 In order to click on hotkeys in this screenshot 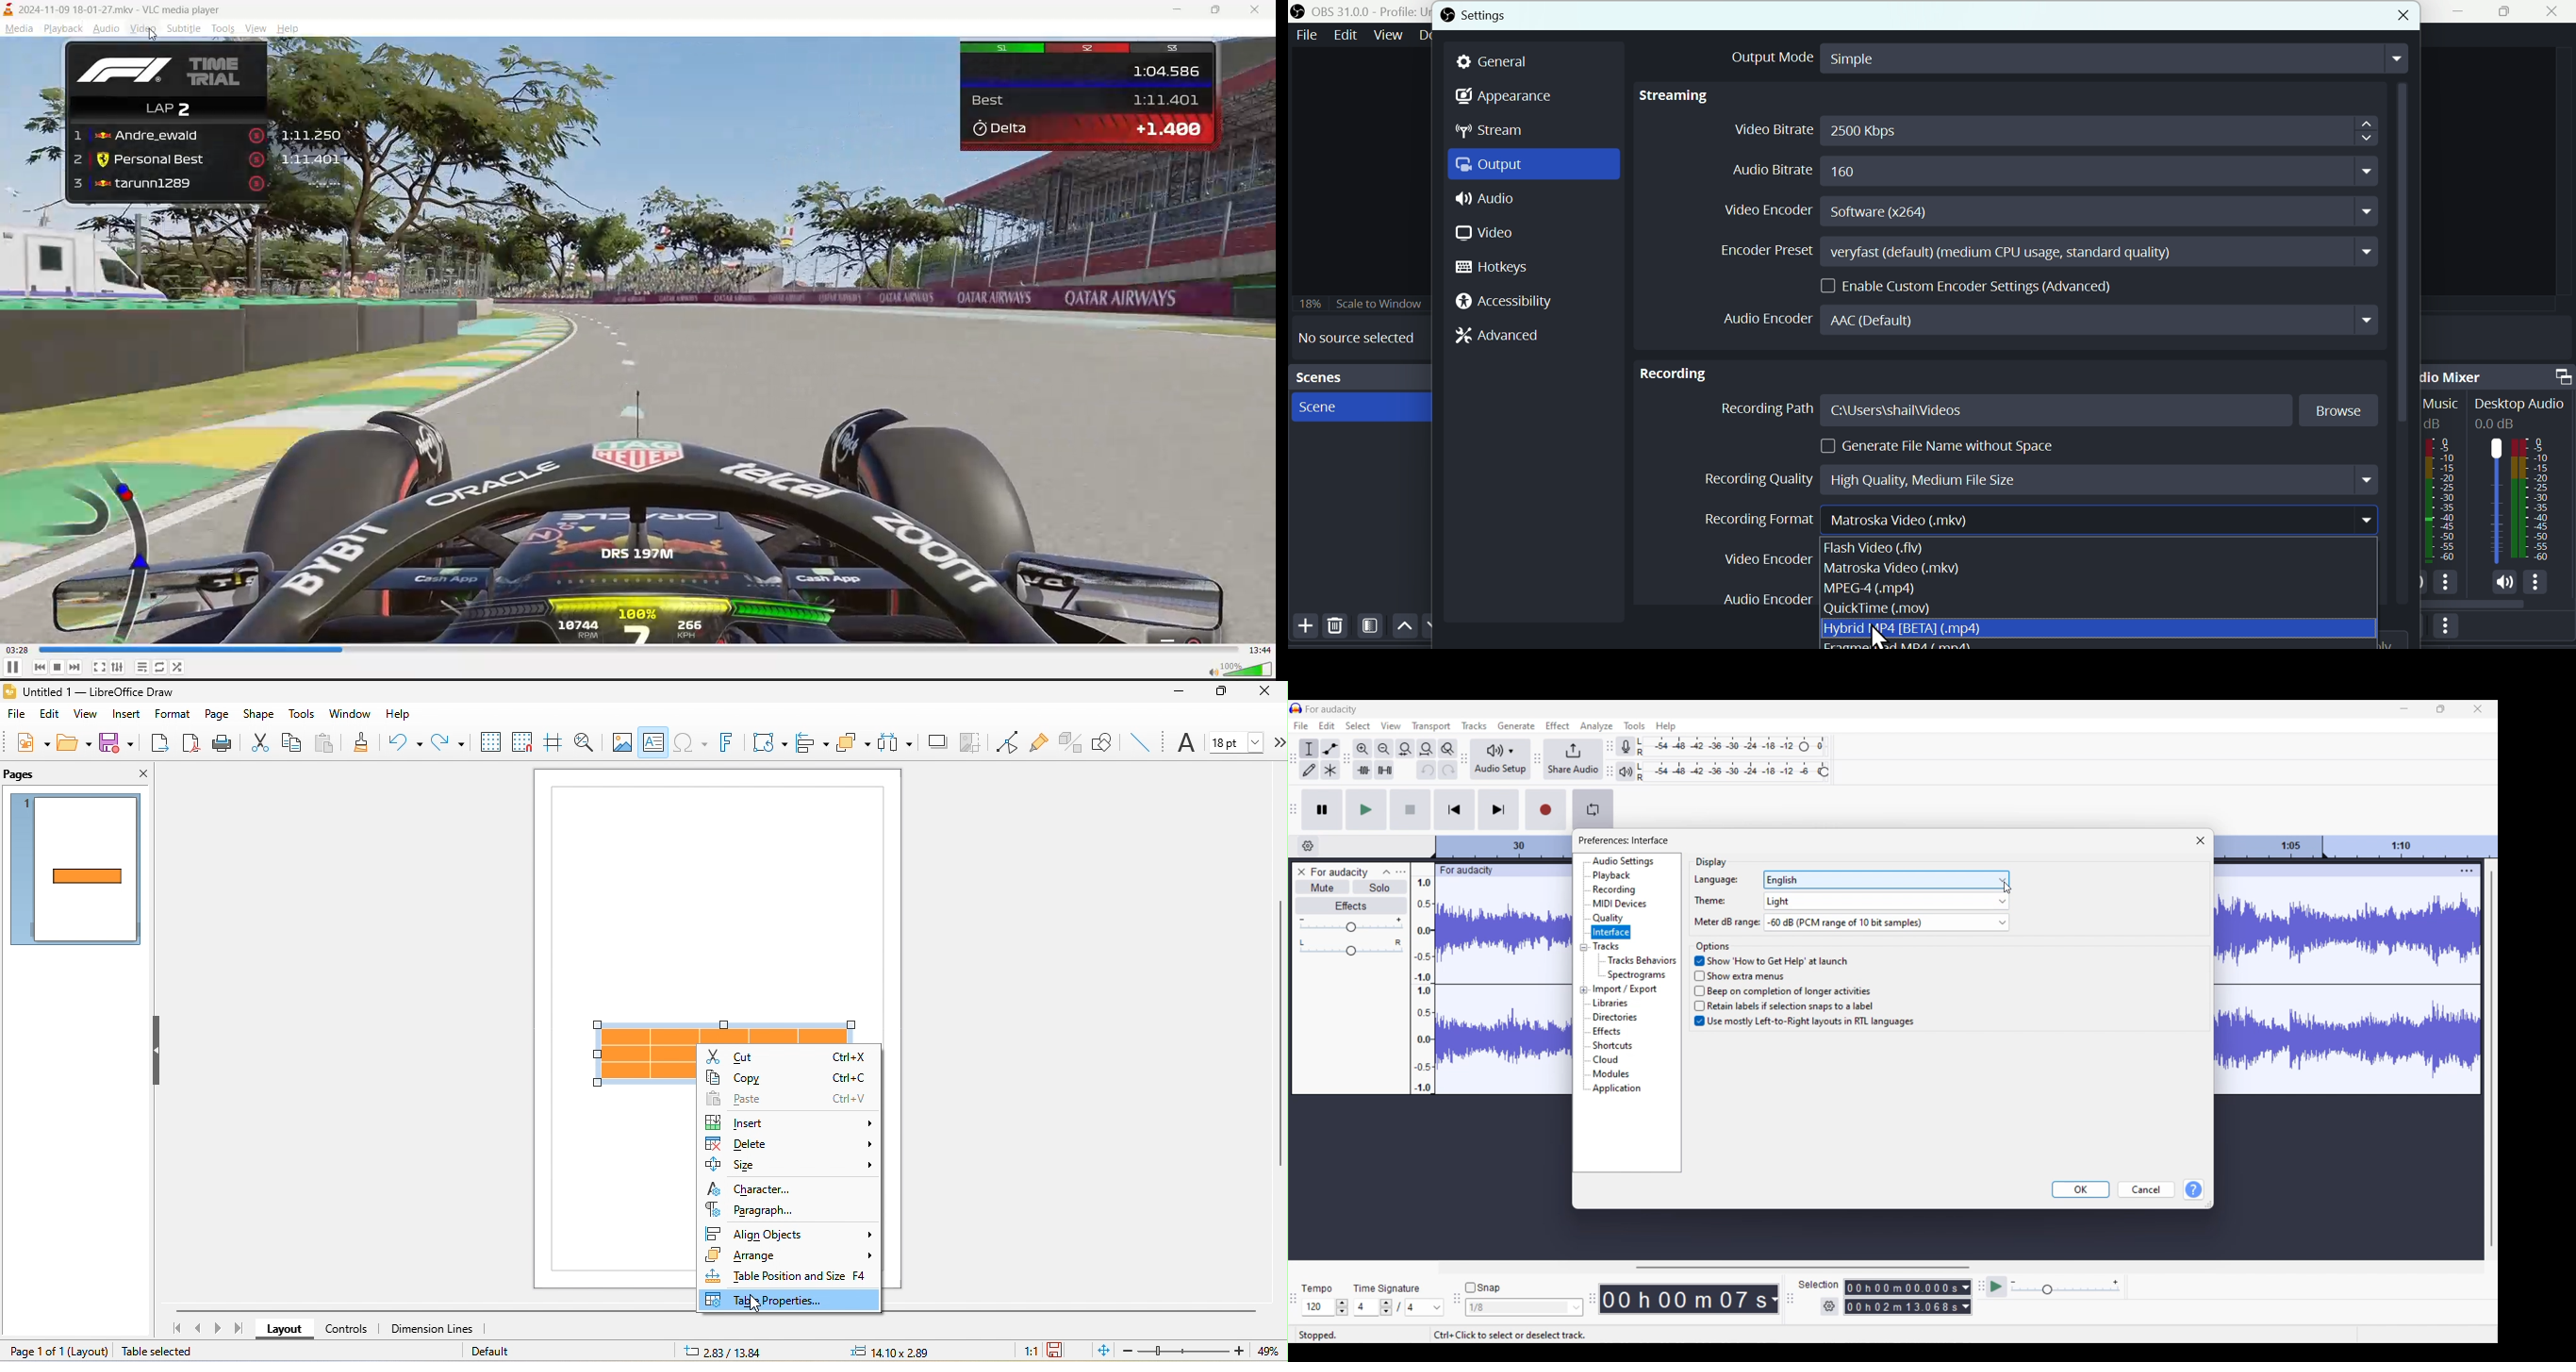, I will do `click(1496, 268)`.